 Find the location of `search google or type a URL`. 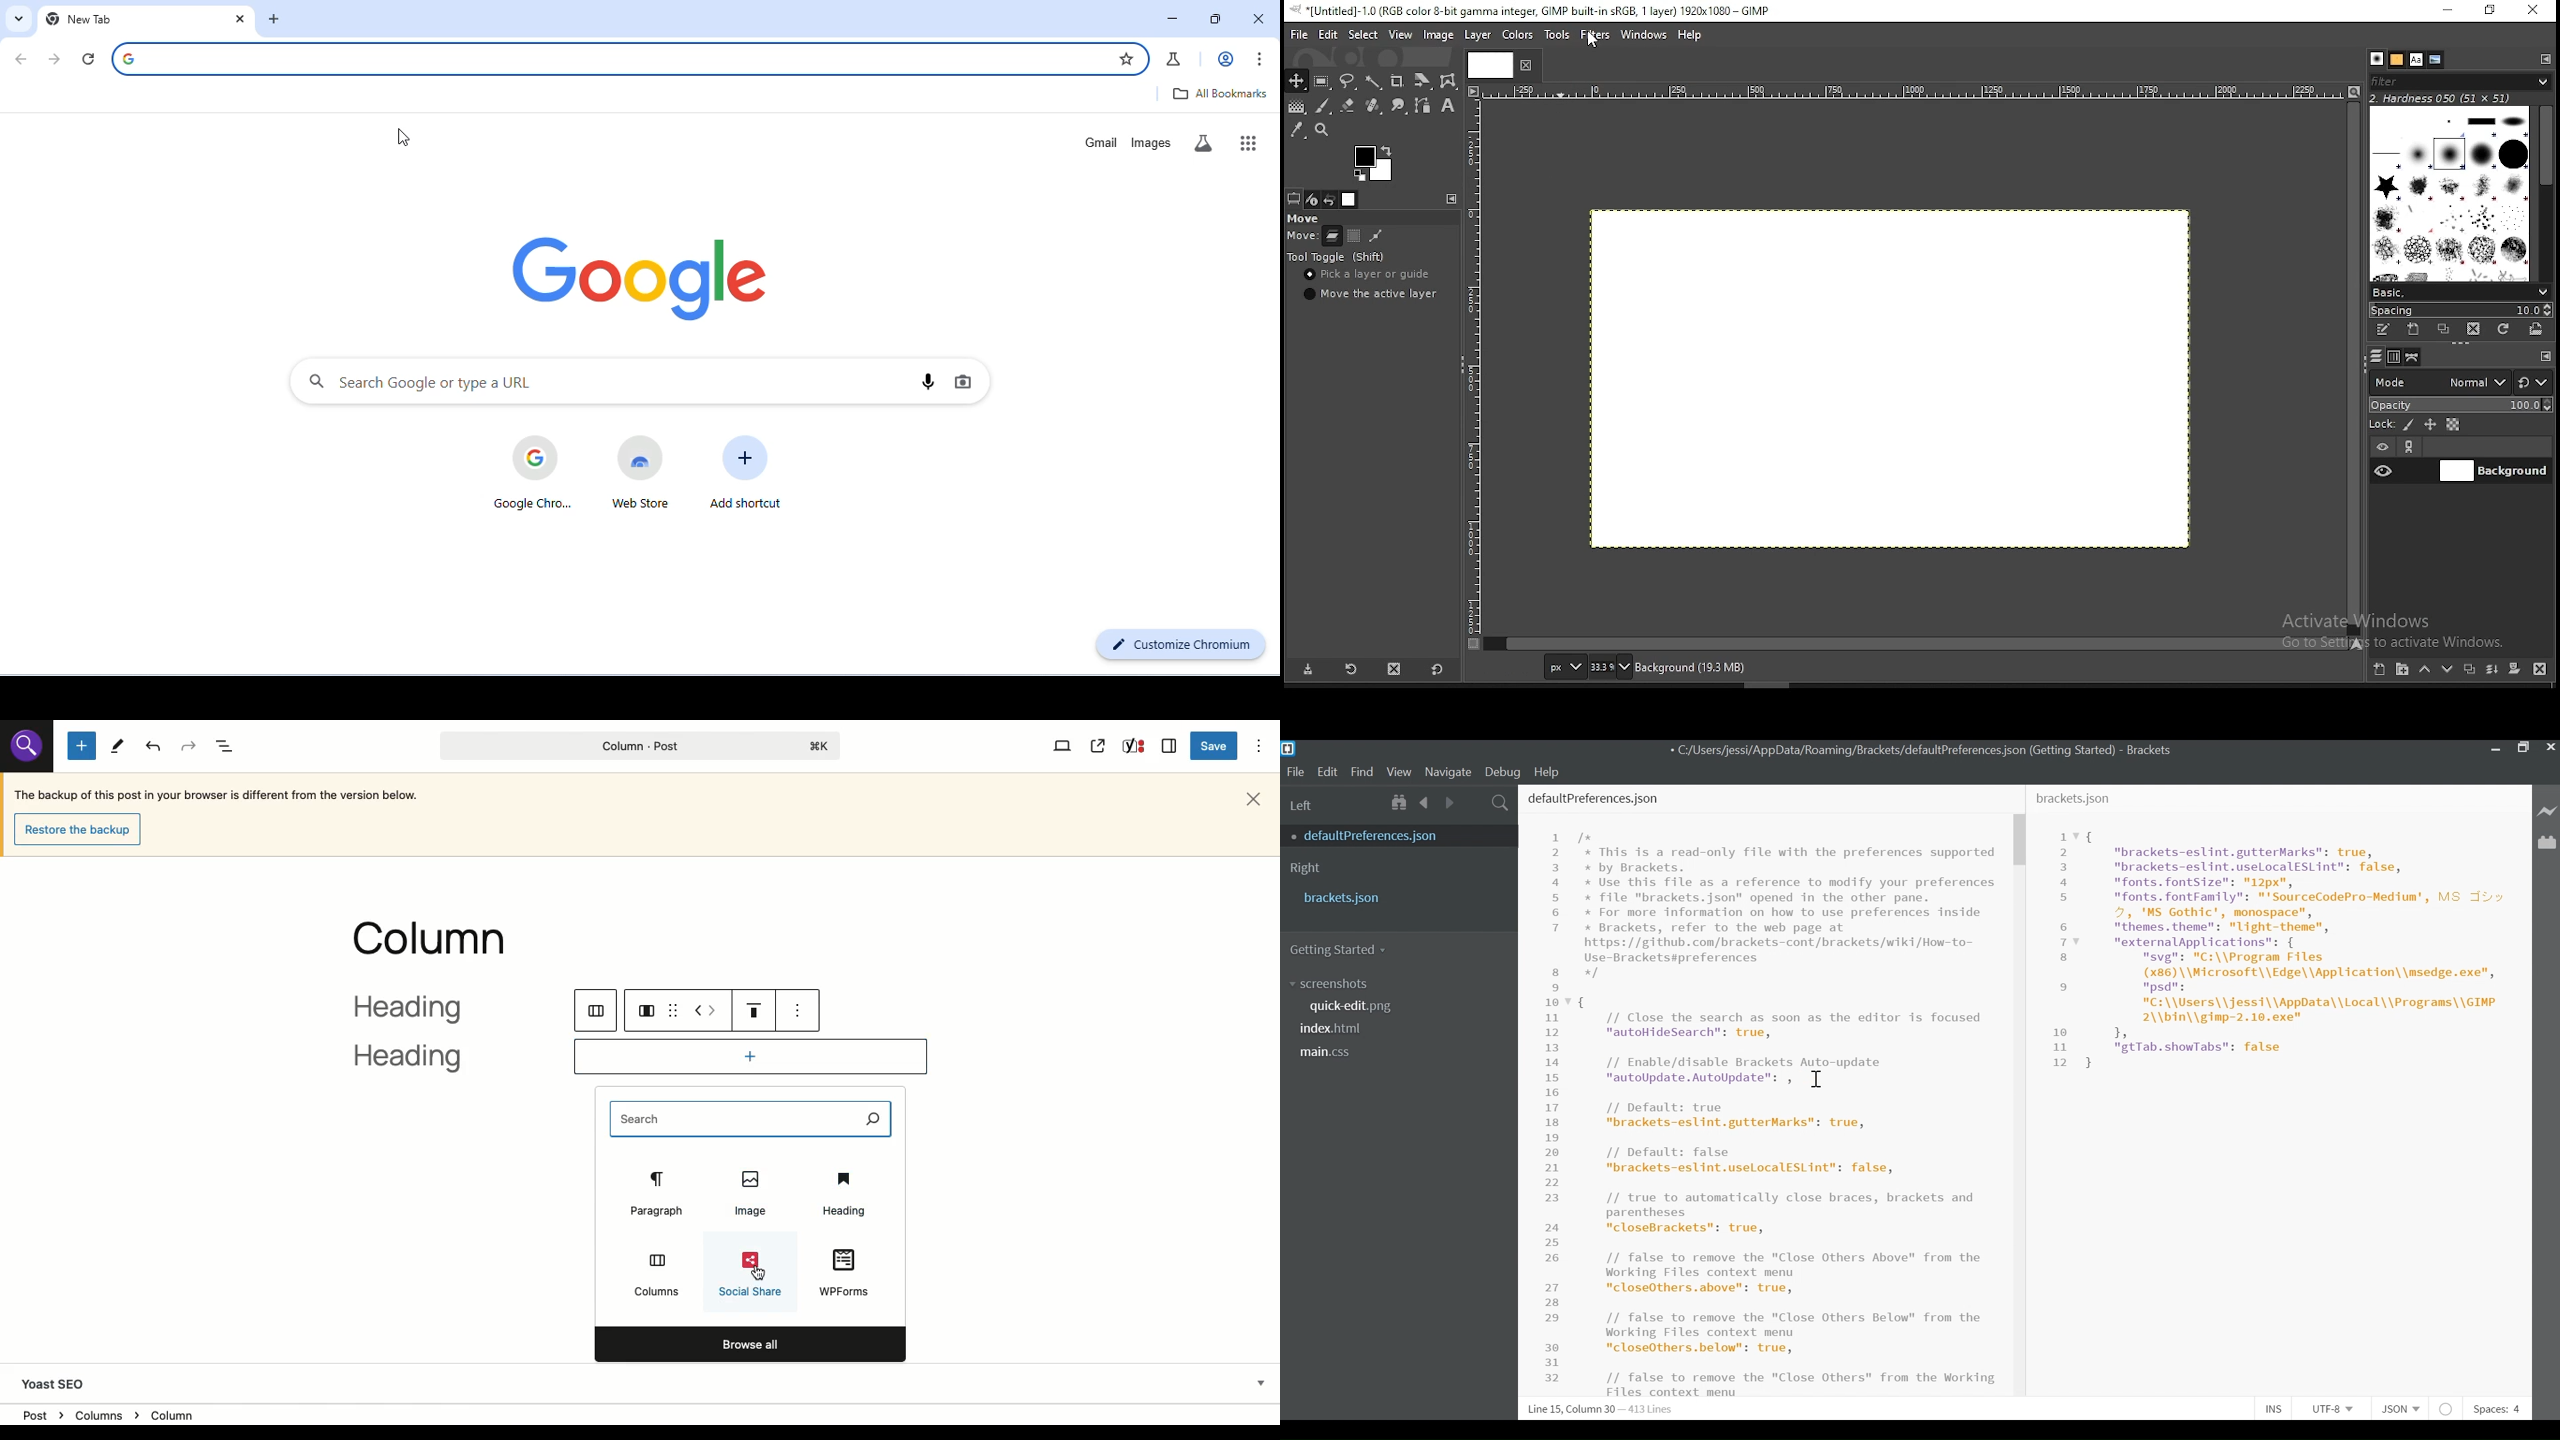

search google or type a URL is located at coordinates (420, 381).